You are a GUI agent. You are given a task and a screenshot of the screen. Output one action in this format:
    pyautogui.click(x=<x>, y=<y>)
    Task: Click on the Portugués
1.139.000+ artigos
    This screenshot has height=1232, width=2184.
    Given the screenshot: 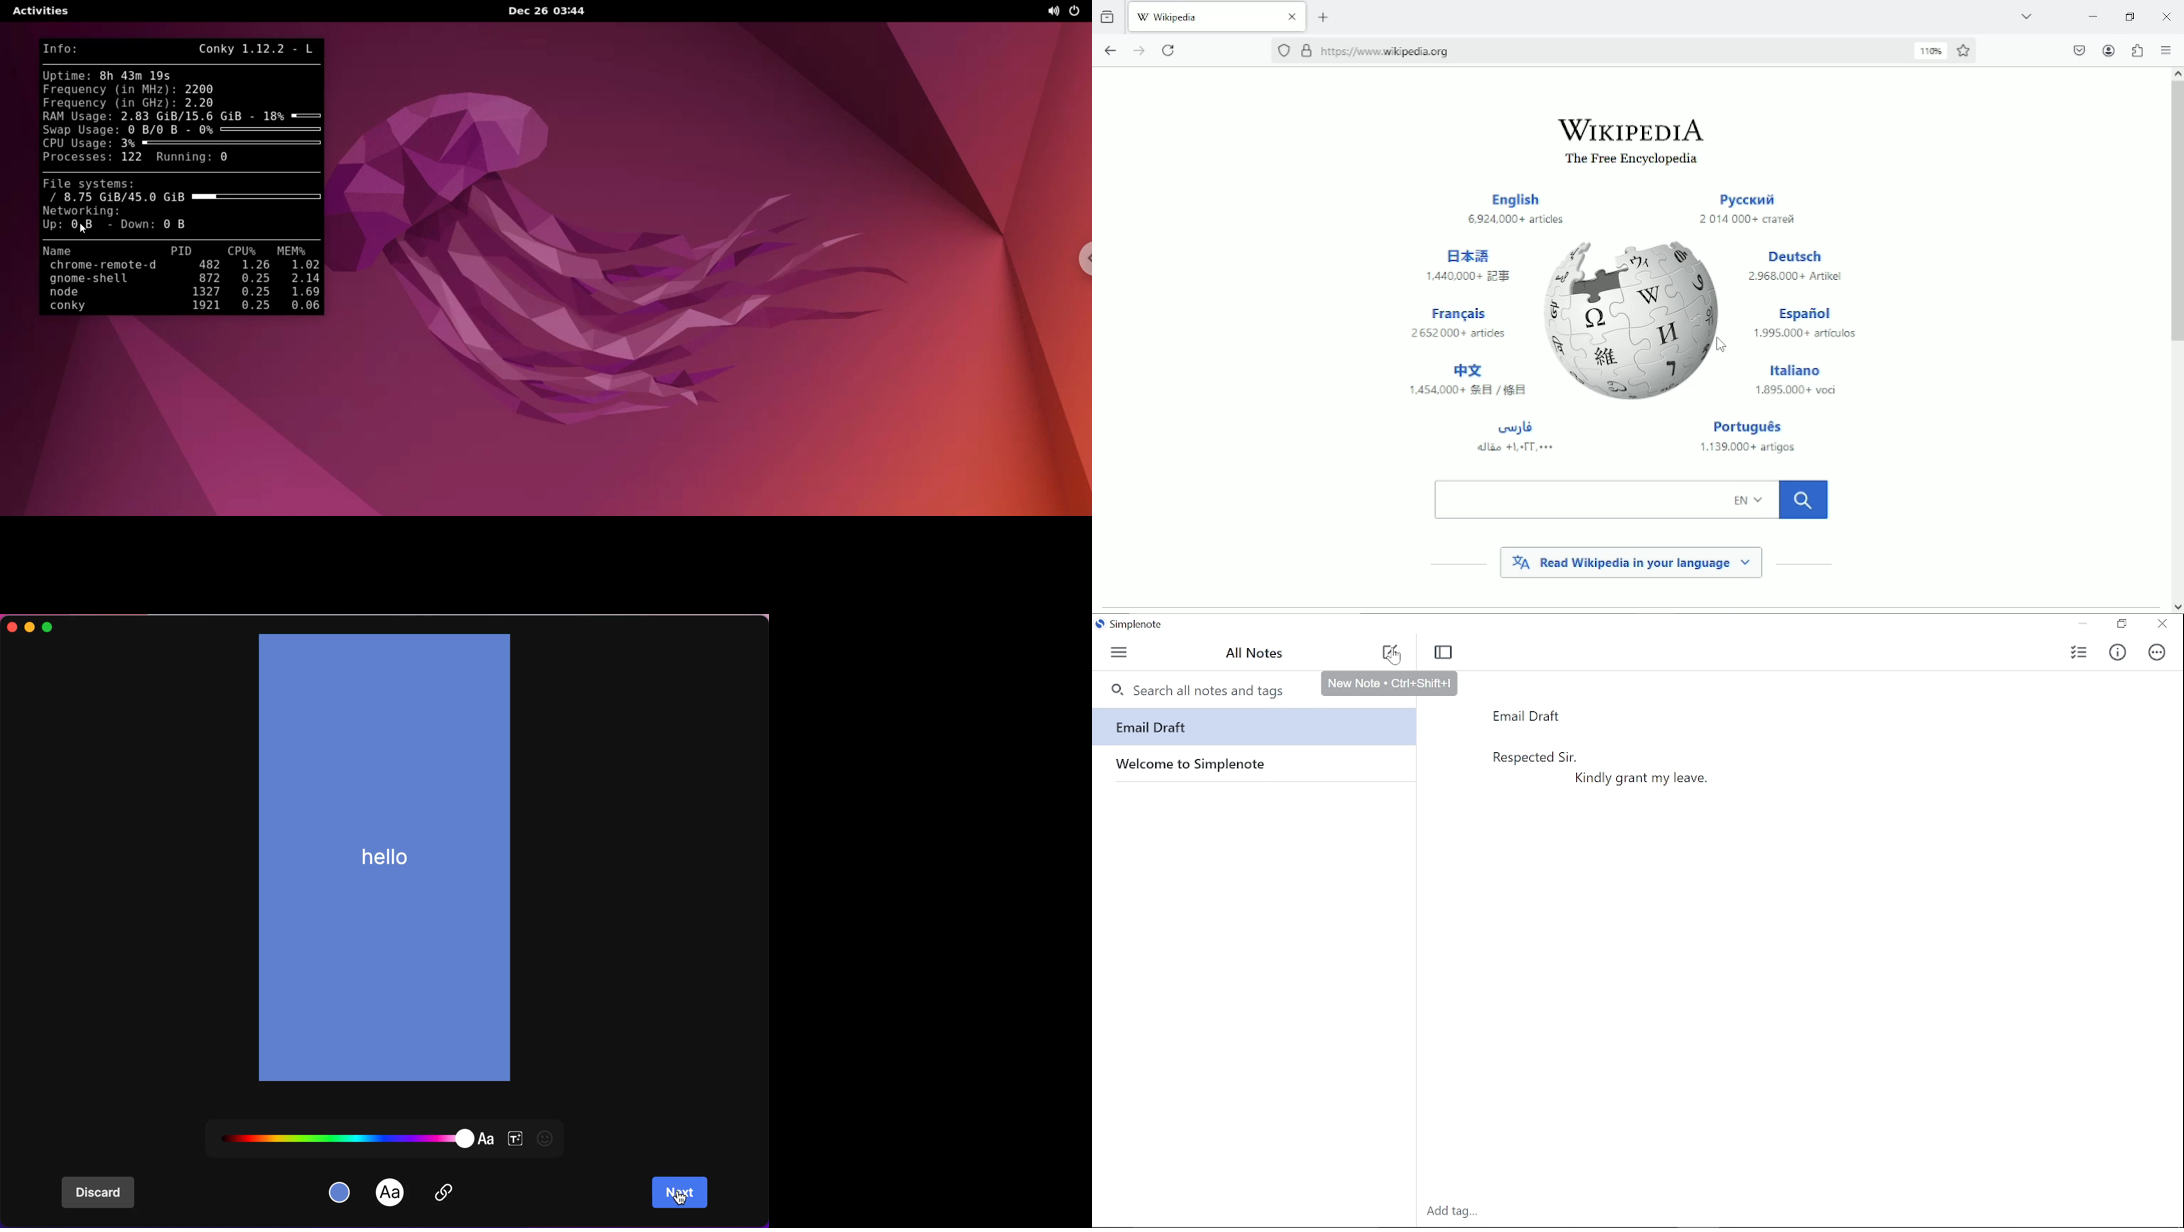 What is the action you would take?
    pyautogui.click(x=1755, y=438)
    